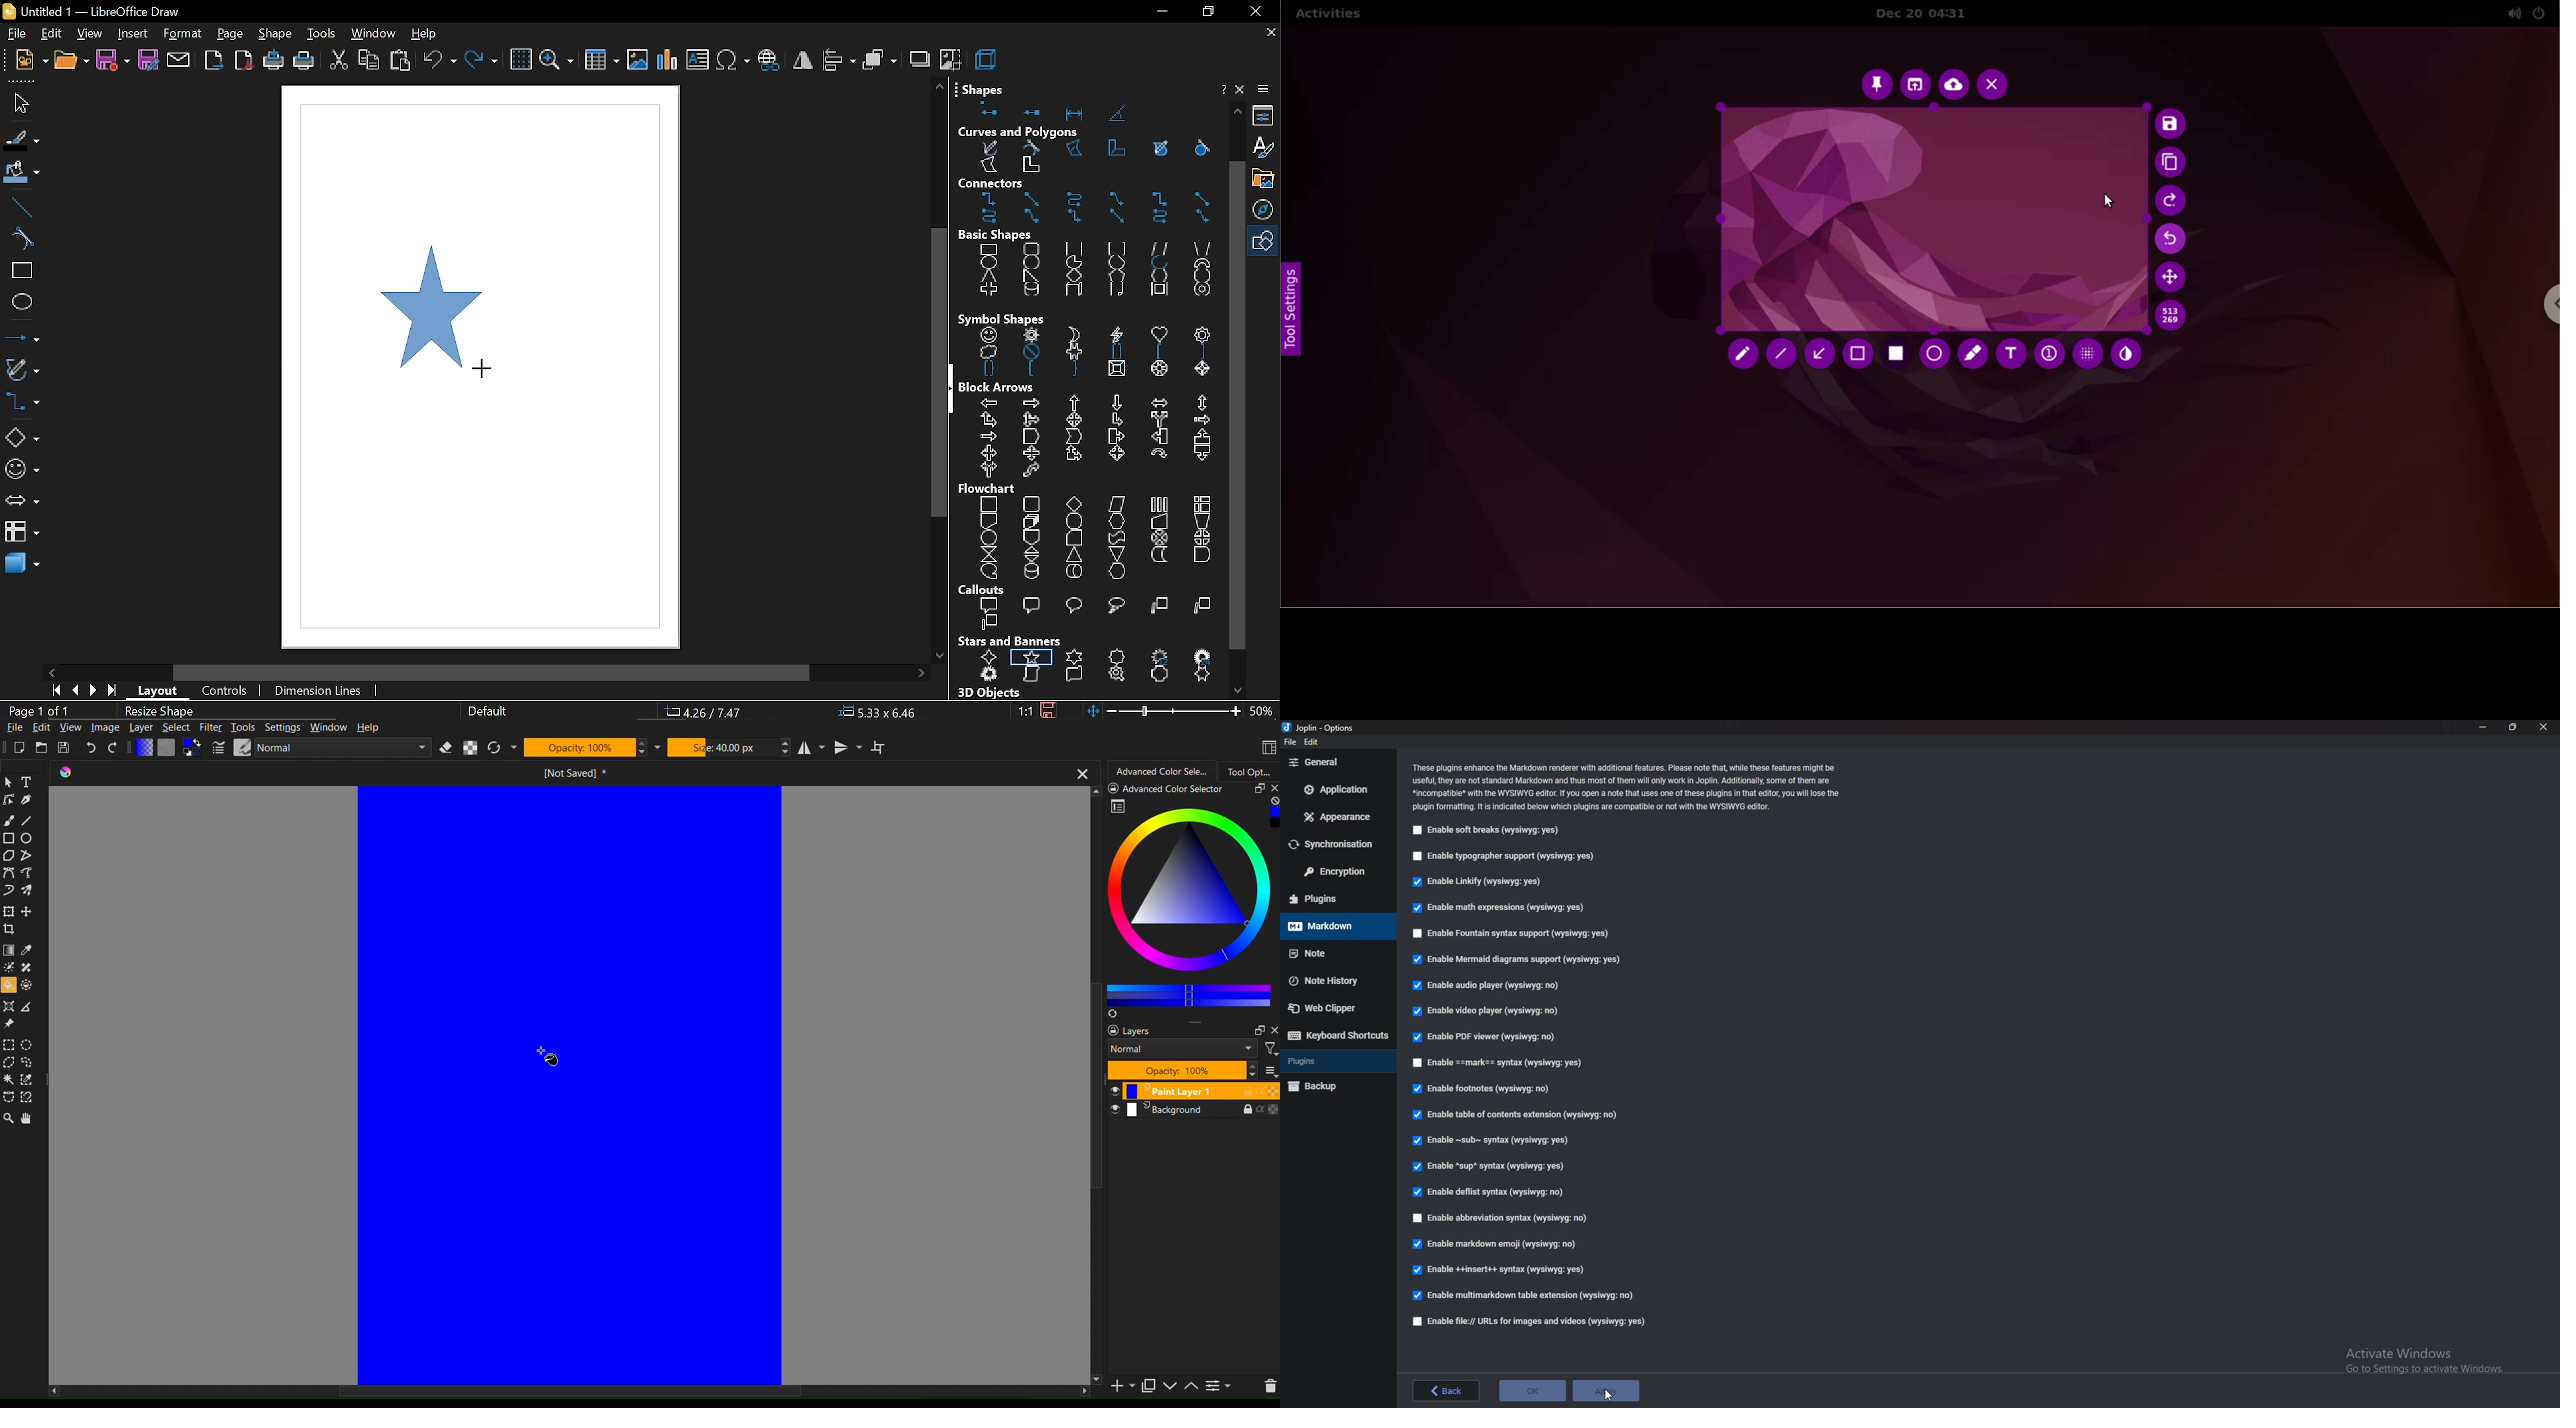  Describe the element at coordinates (21, 206) in the screenshot. I see `line` at that location.